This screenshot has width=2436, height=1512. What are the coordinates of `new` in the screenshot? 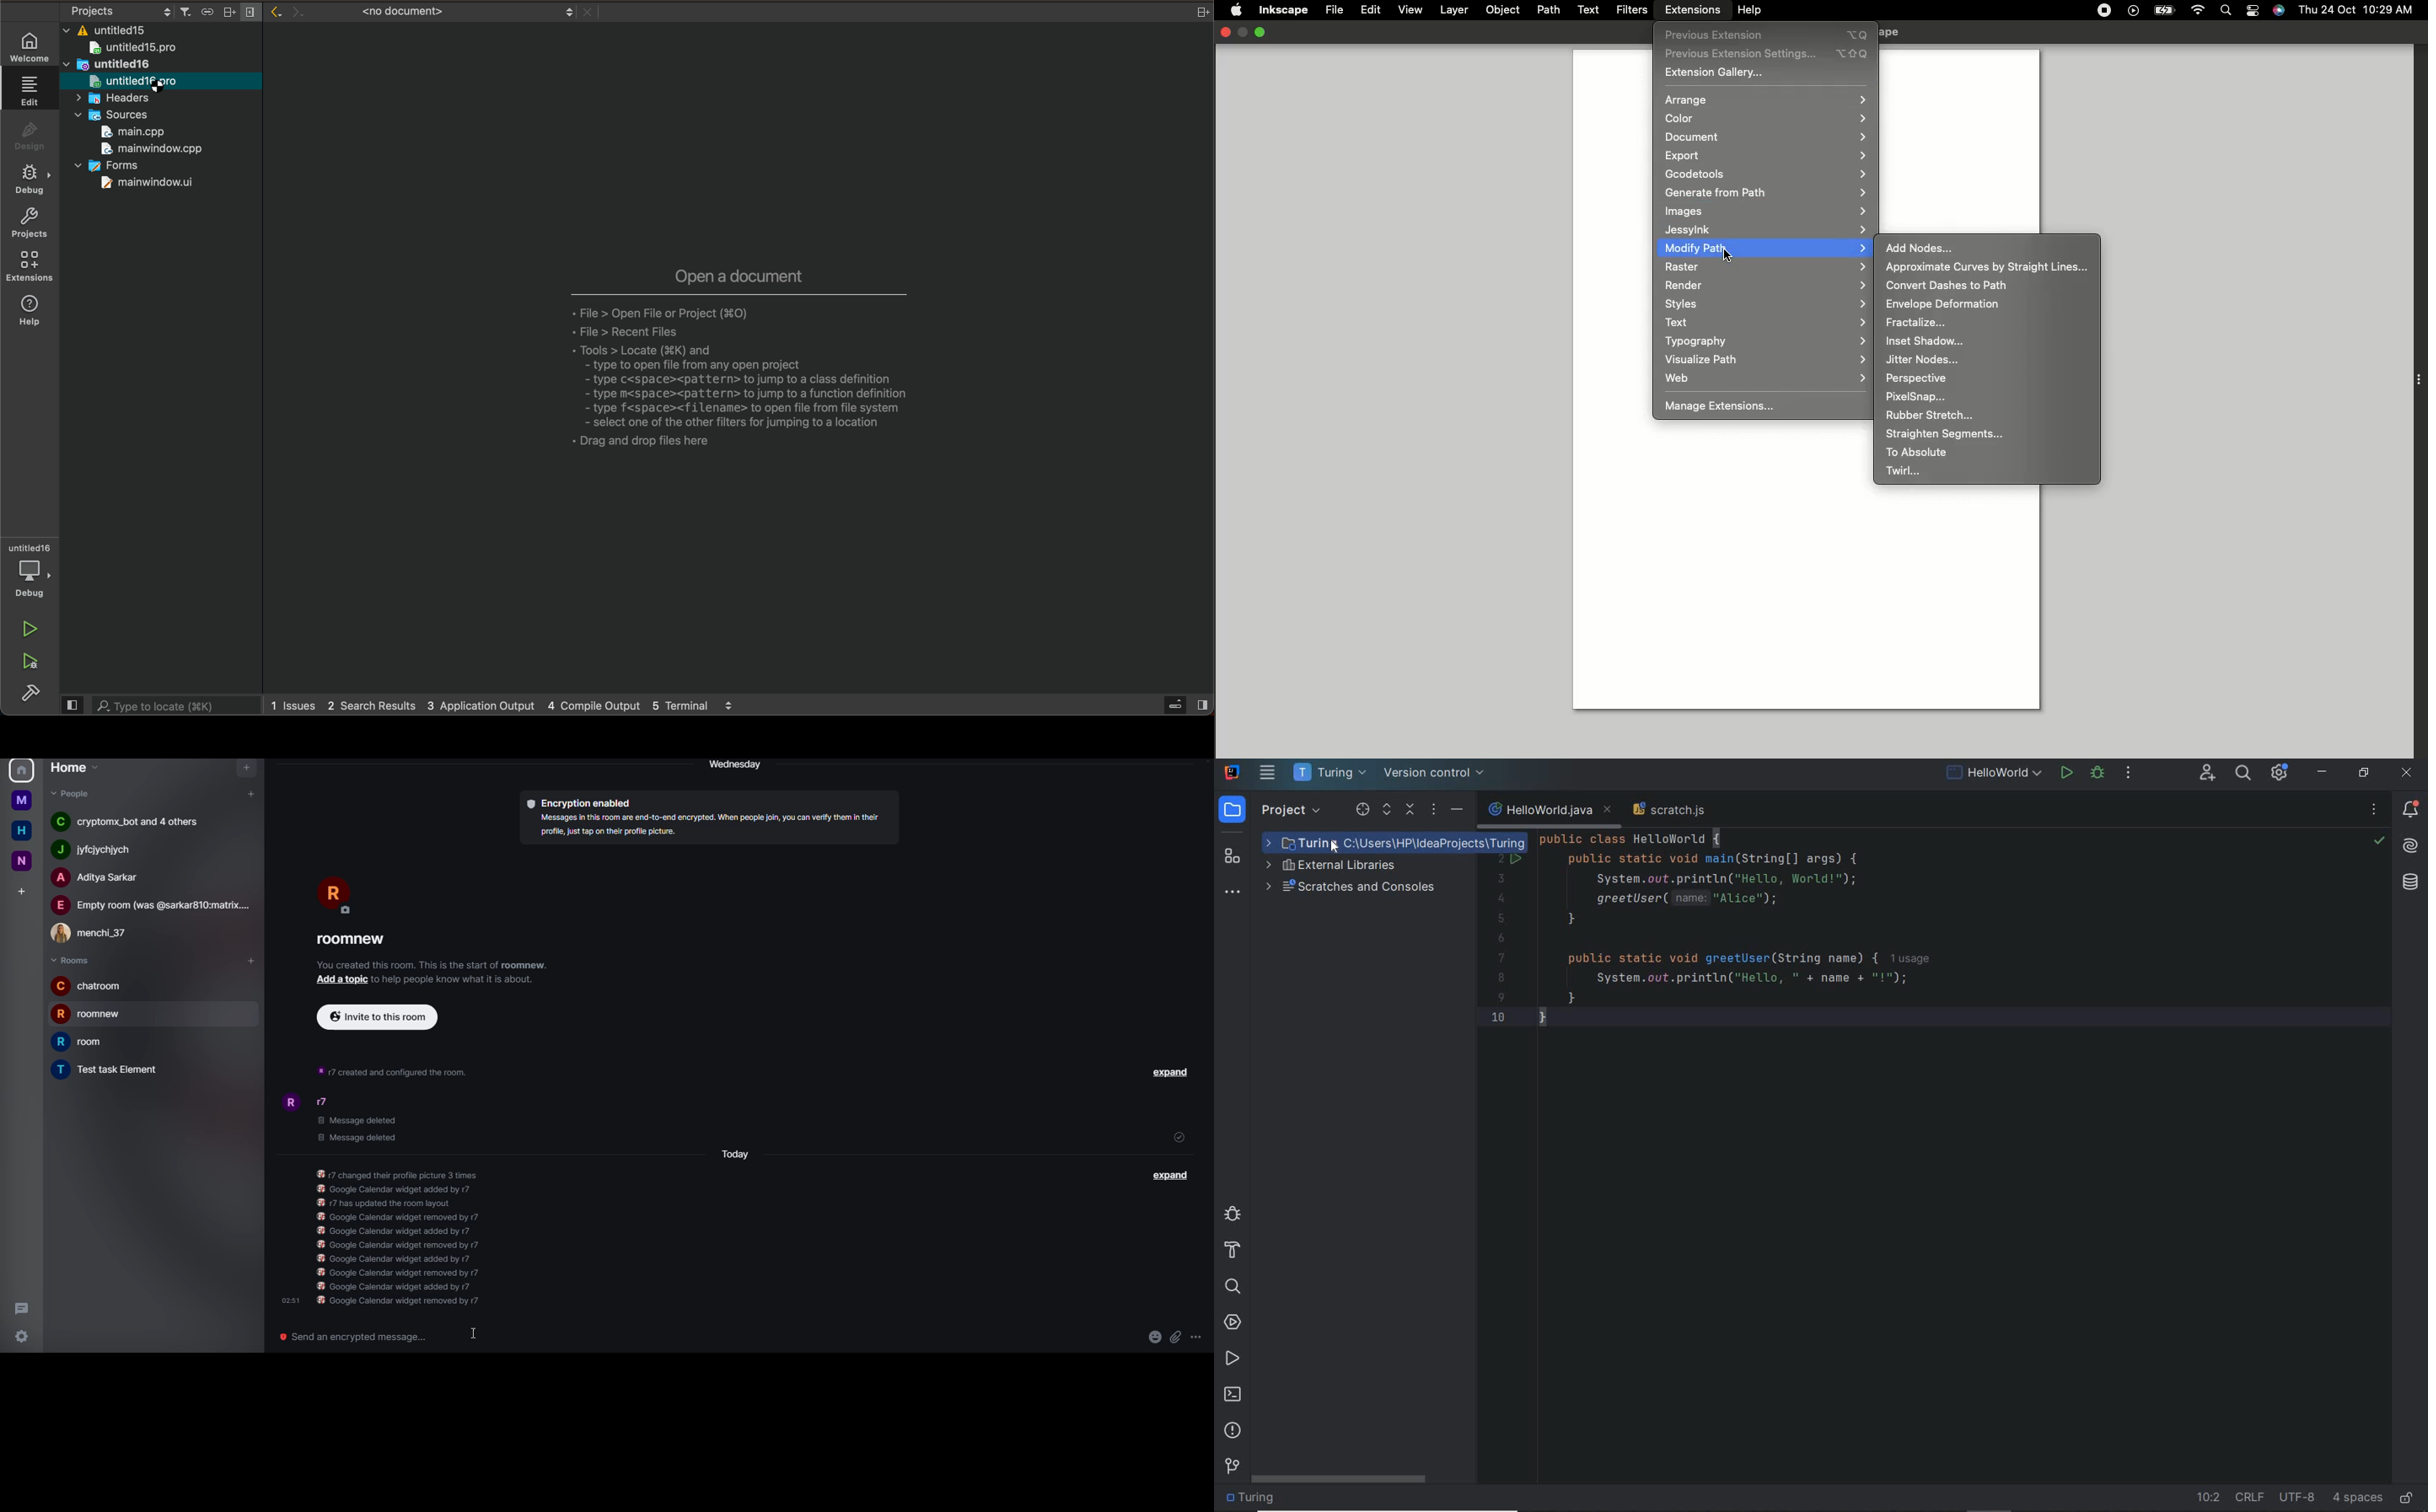 It's located at (23, 862).